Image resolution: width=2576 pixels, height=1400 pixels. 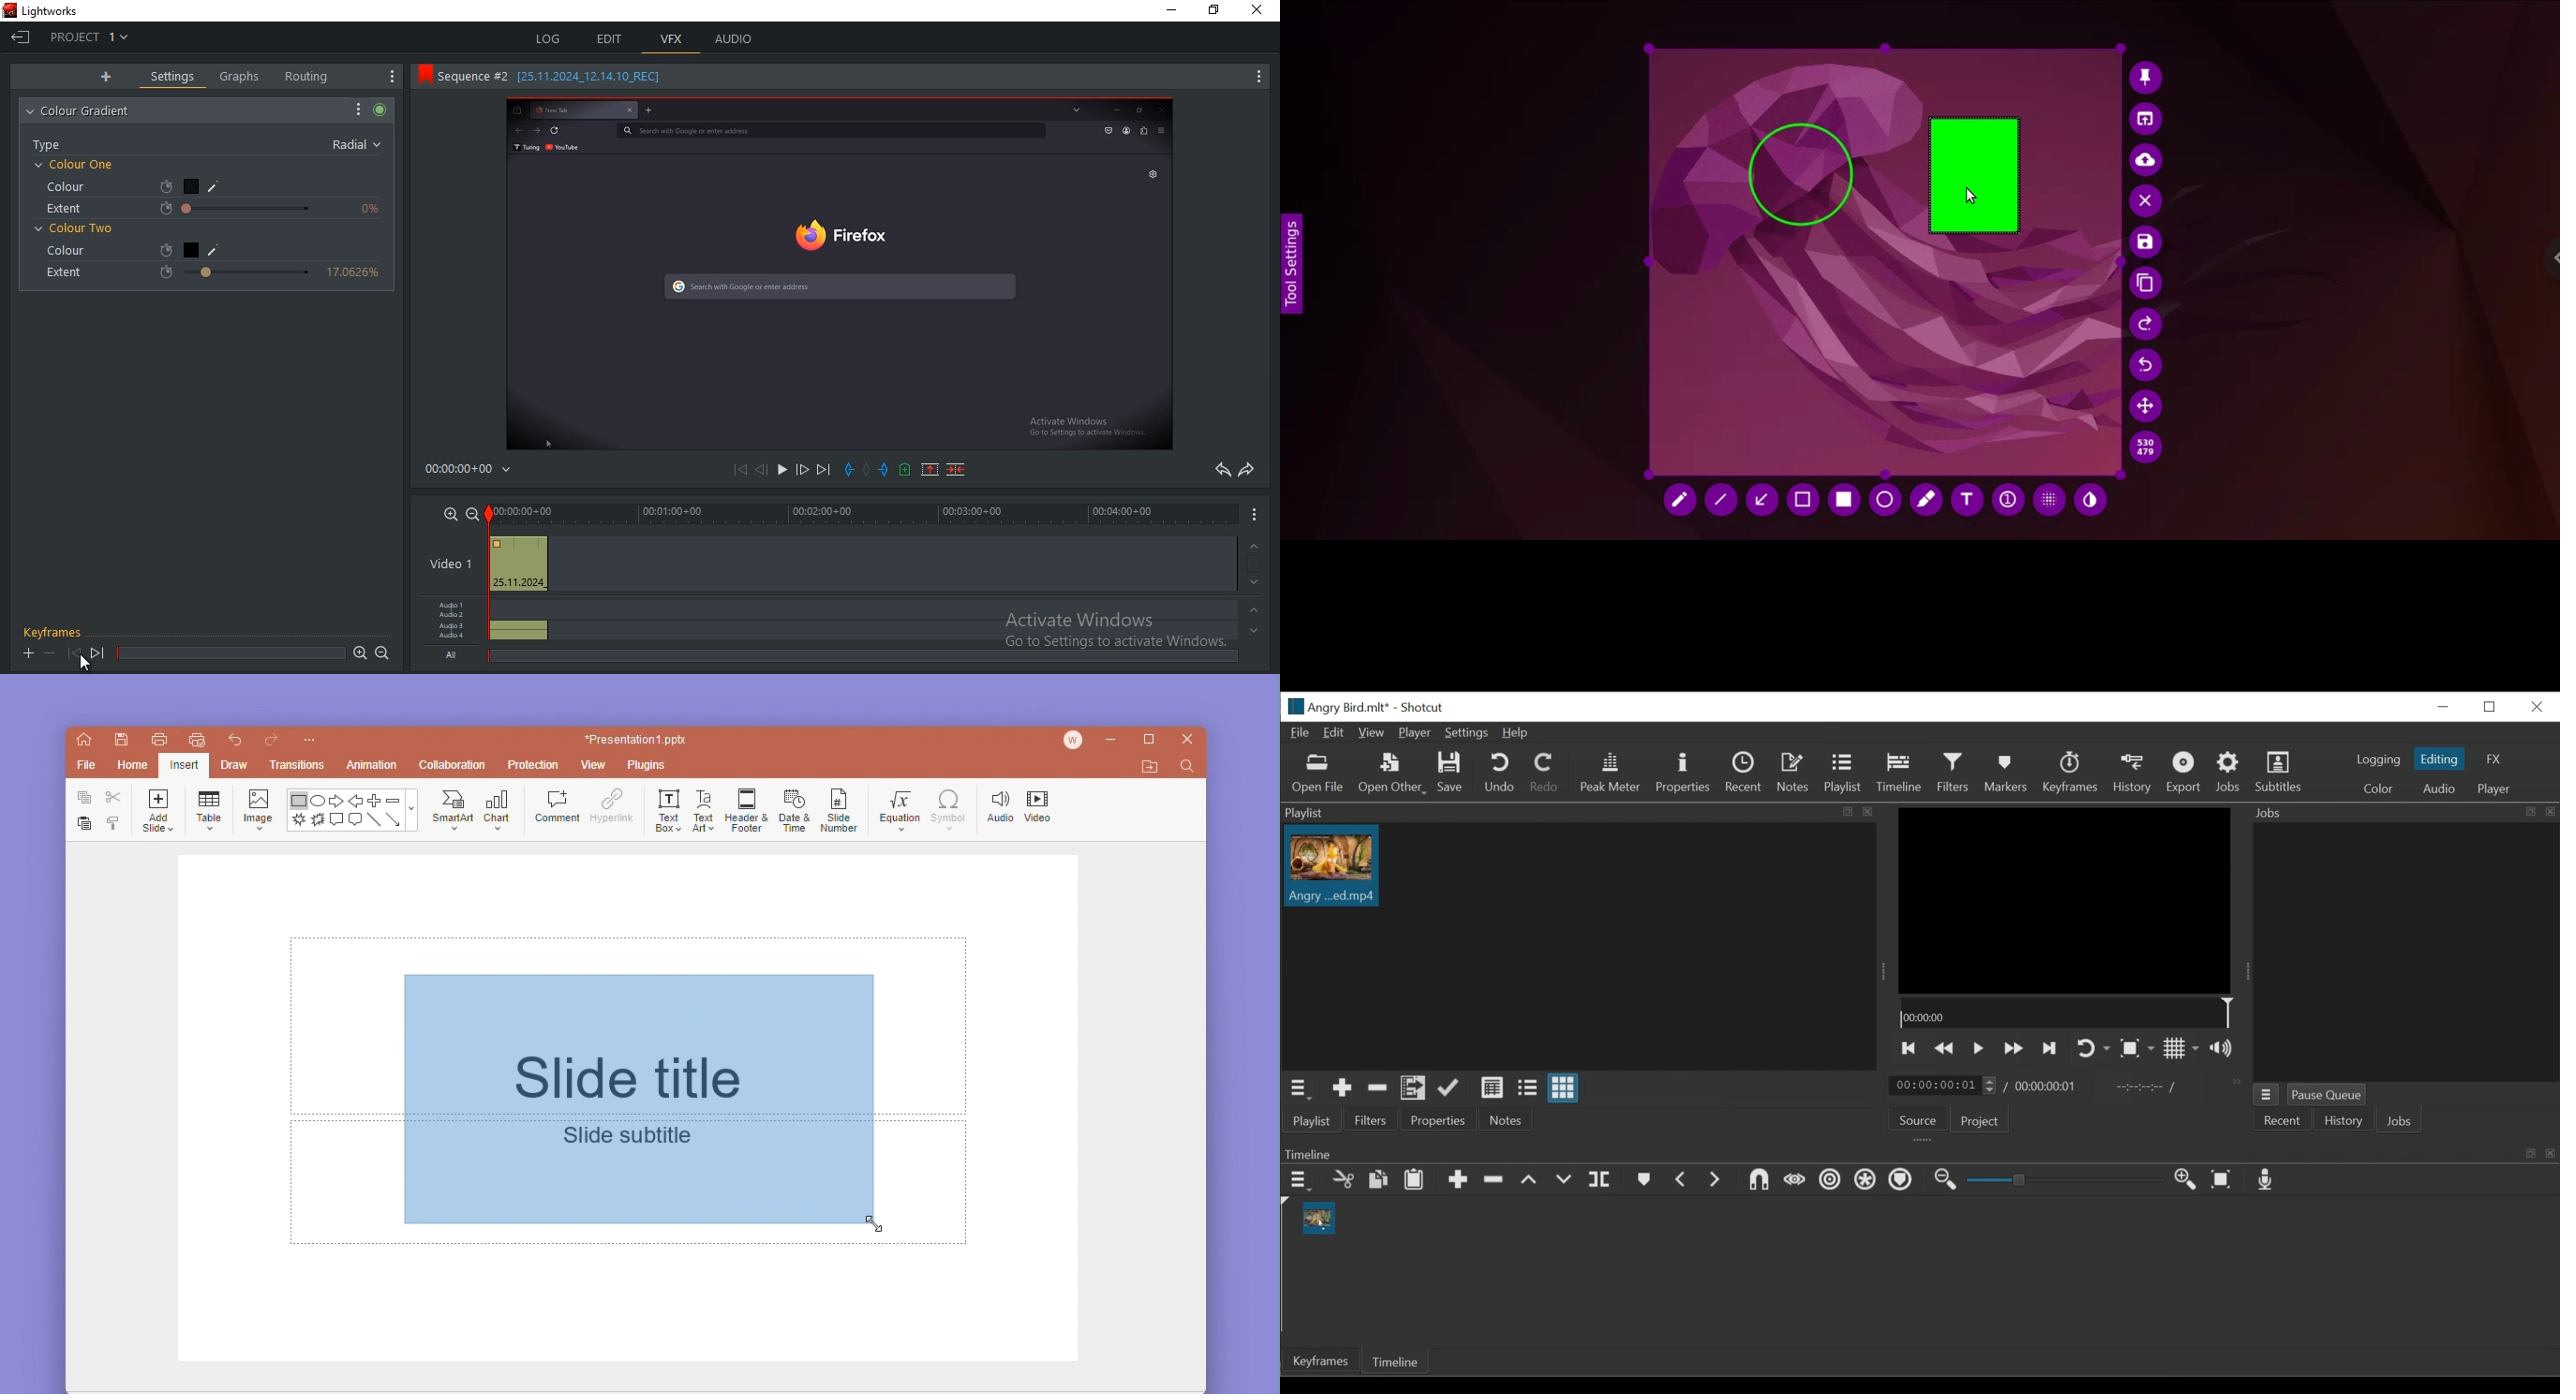 What do you see at coordinates (2185, 774) in the screenshot?
I see `Export` at bounding box center [2185, 774].